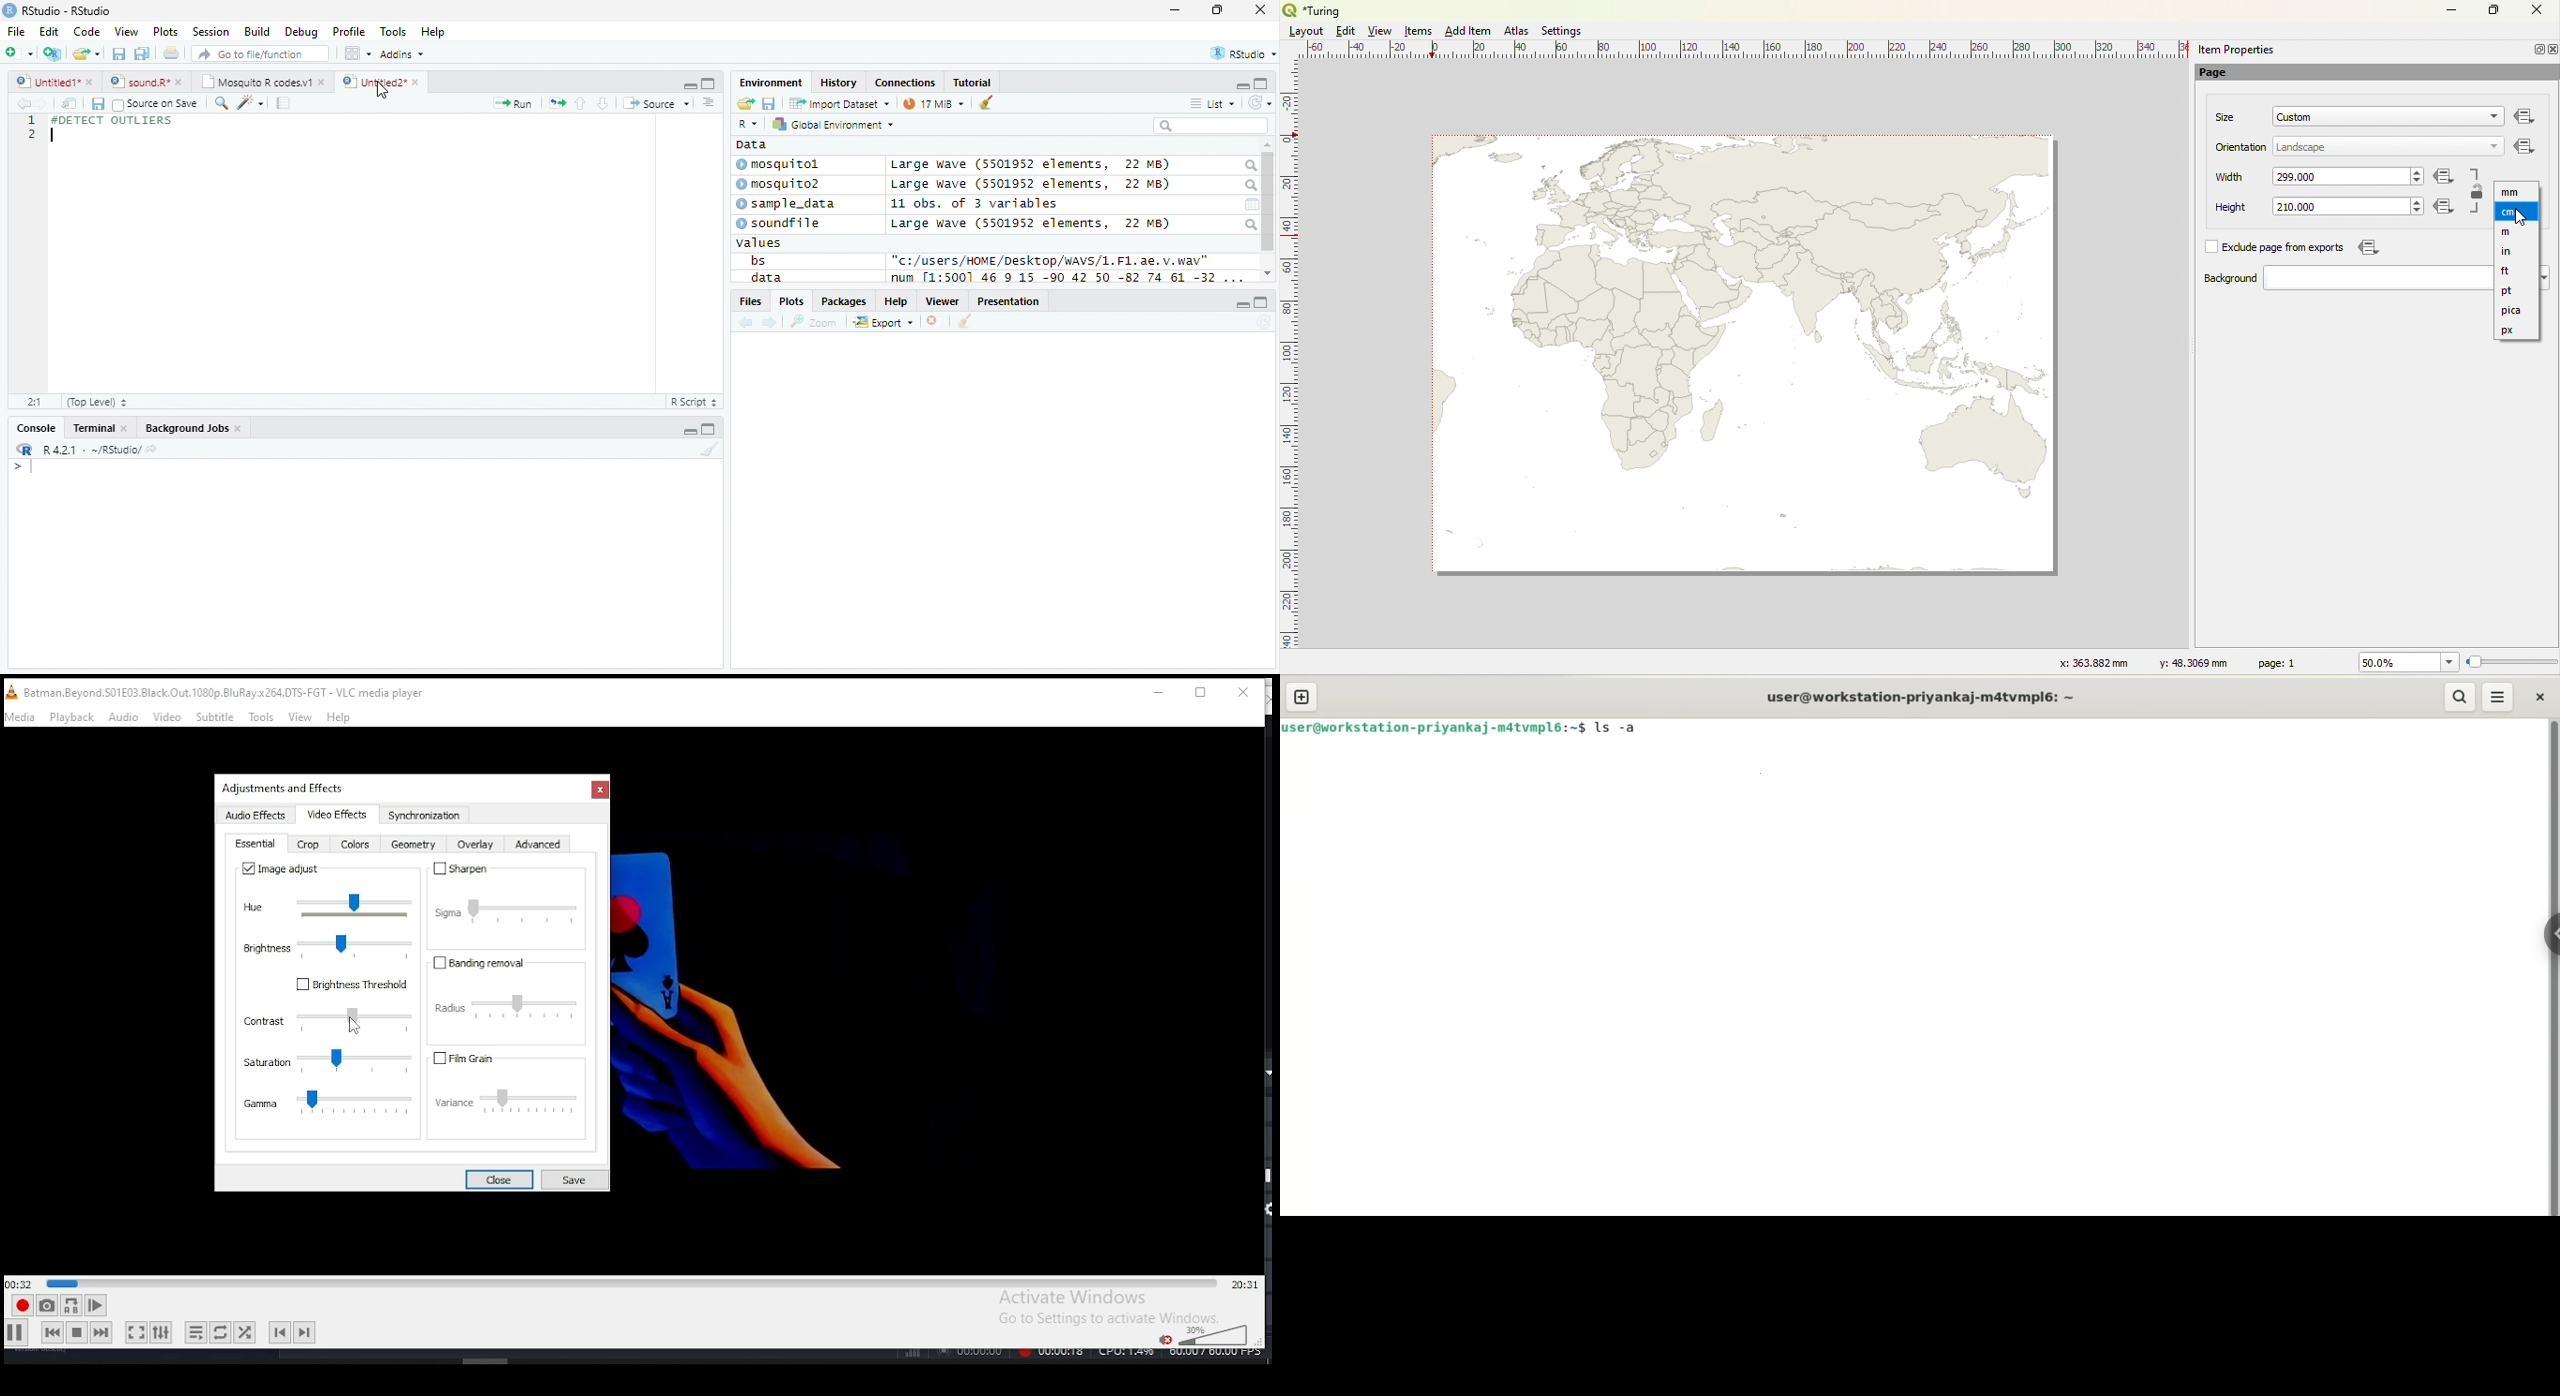 The image size is (2576, 1400). Describe the element at coordinates (2523, 145) in the screenshot. I see `Icon` at that location.